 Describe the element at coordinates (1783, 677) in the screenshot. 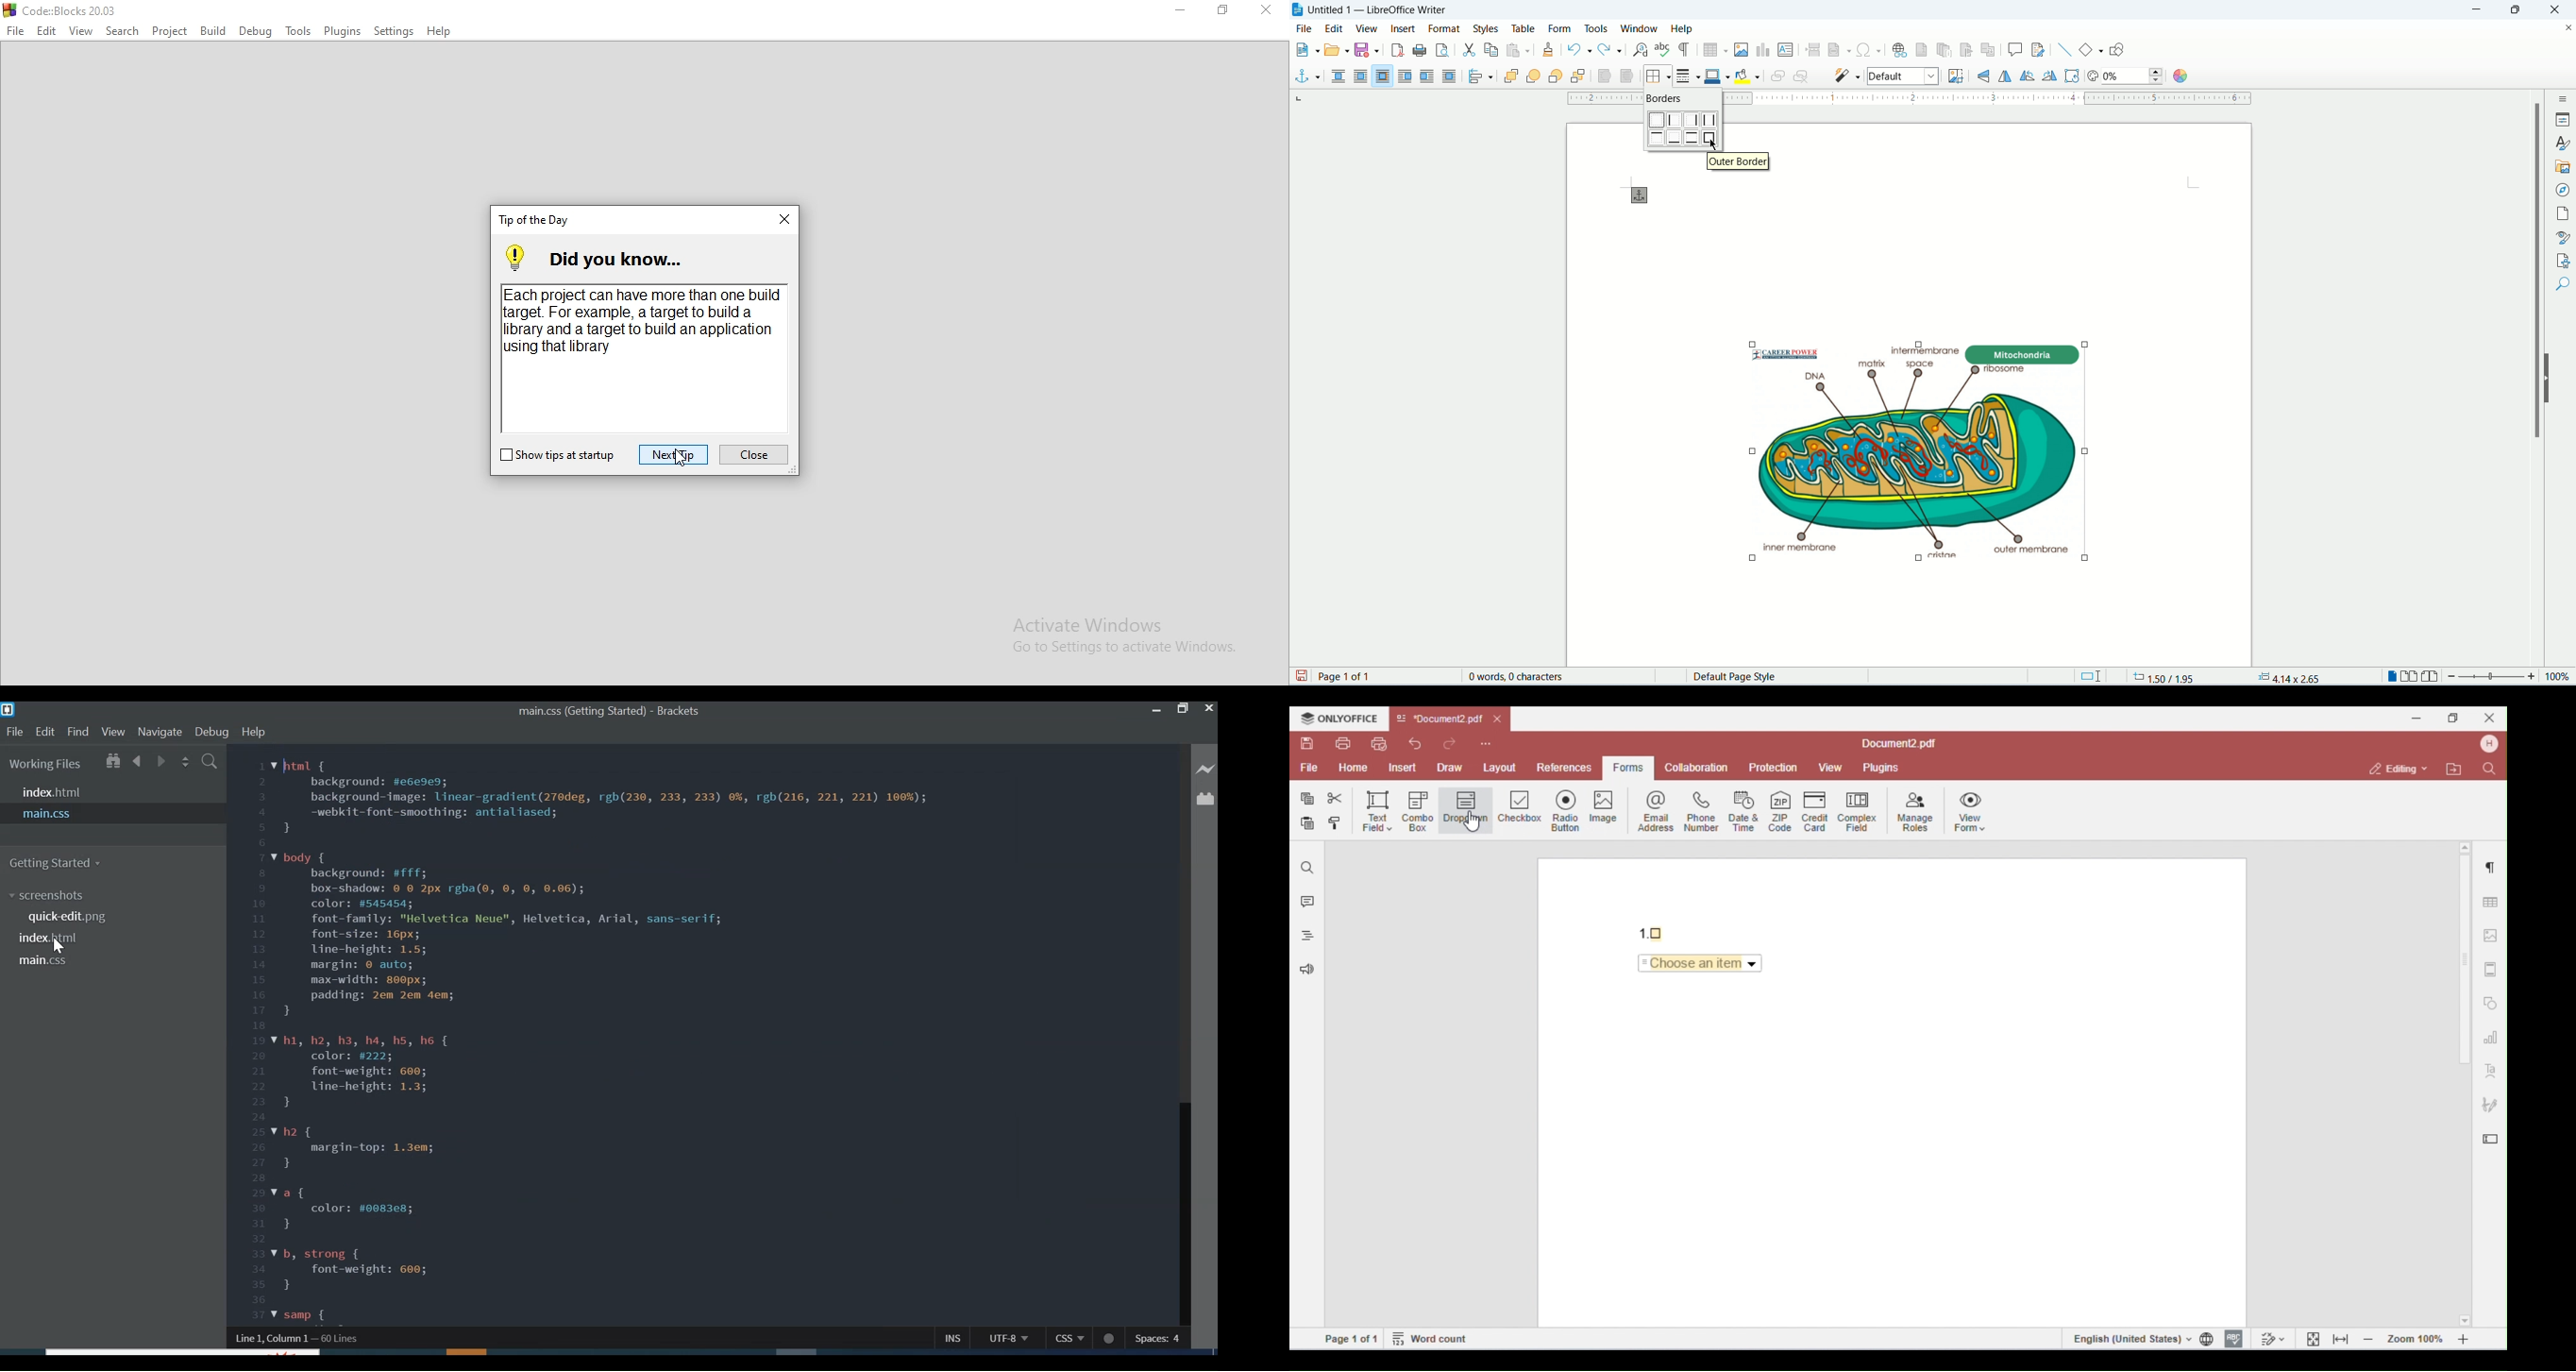

I see `Default page style` at that location.